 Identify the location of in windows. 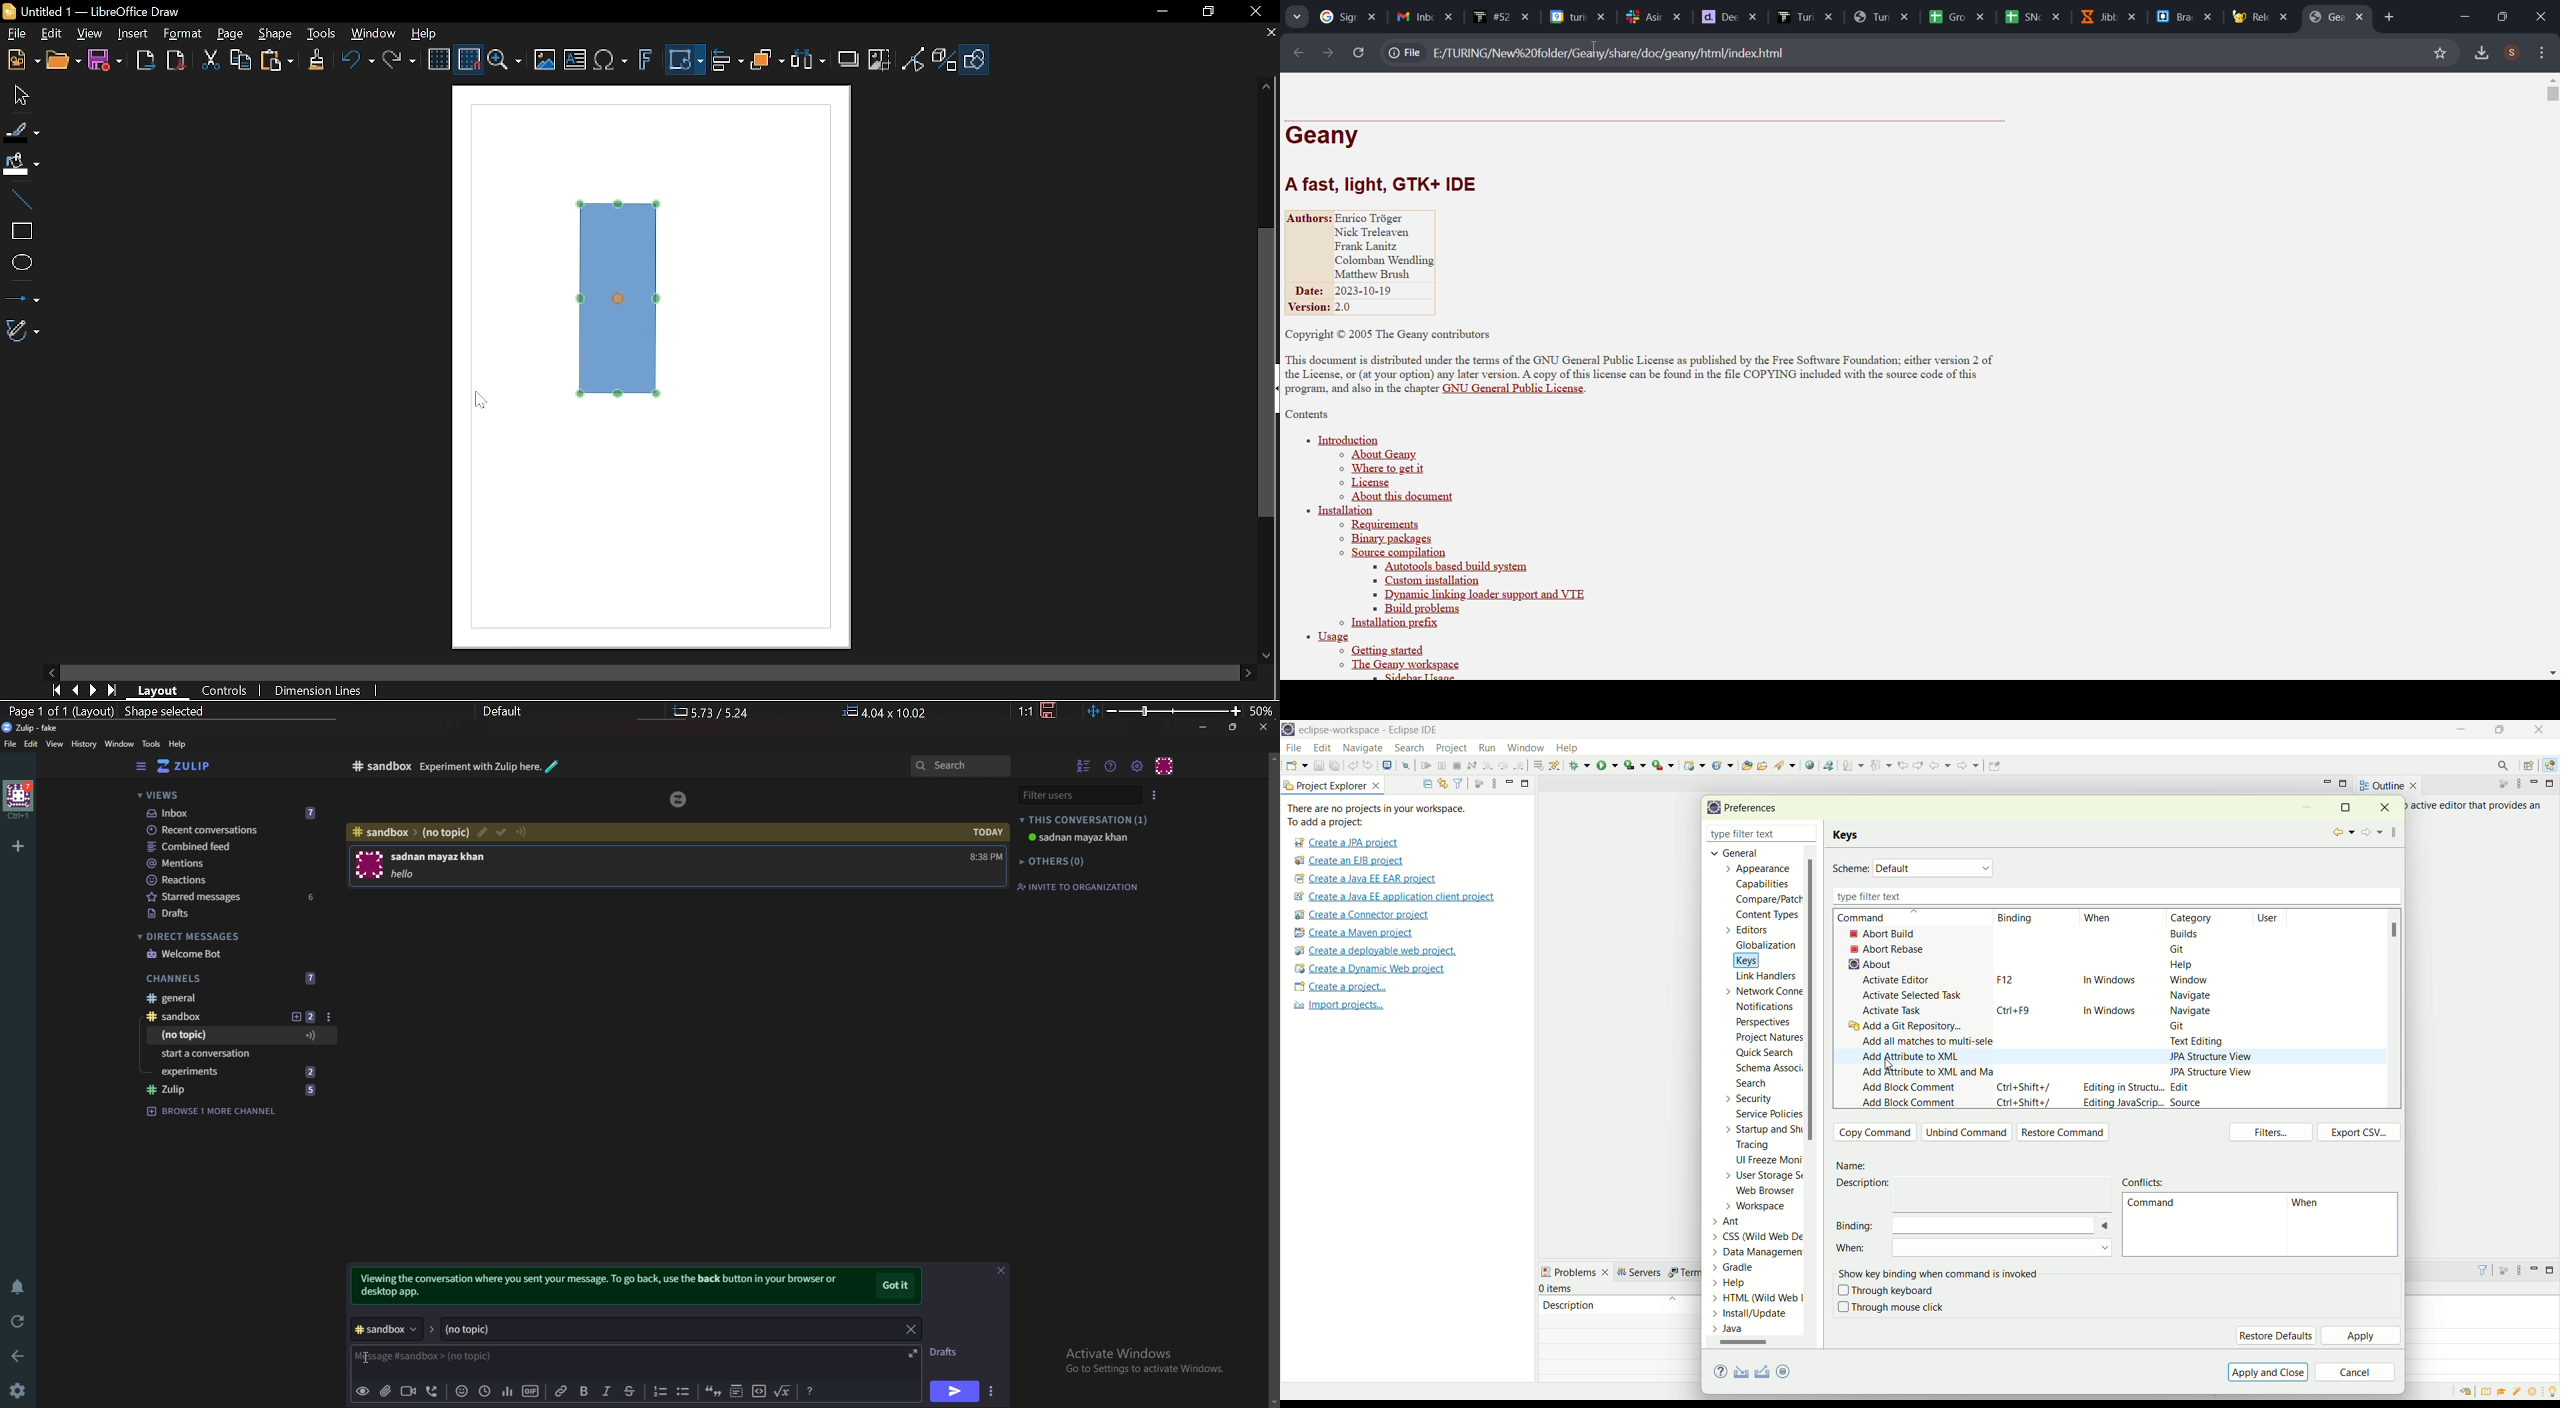
(2109, 982).